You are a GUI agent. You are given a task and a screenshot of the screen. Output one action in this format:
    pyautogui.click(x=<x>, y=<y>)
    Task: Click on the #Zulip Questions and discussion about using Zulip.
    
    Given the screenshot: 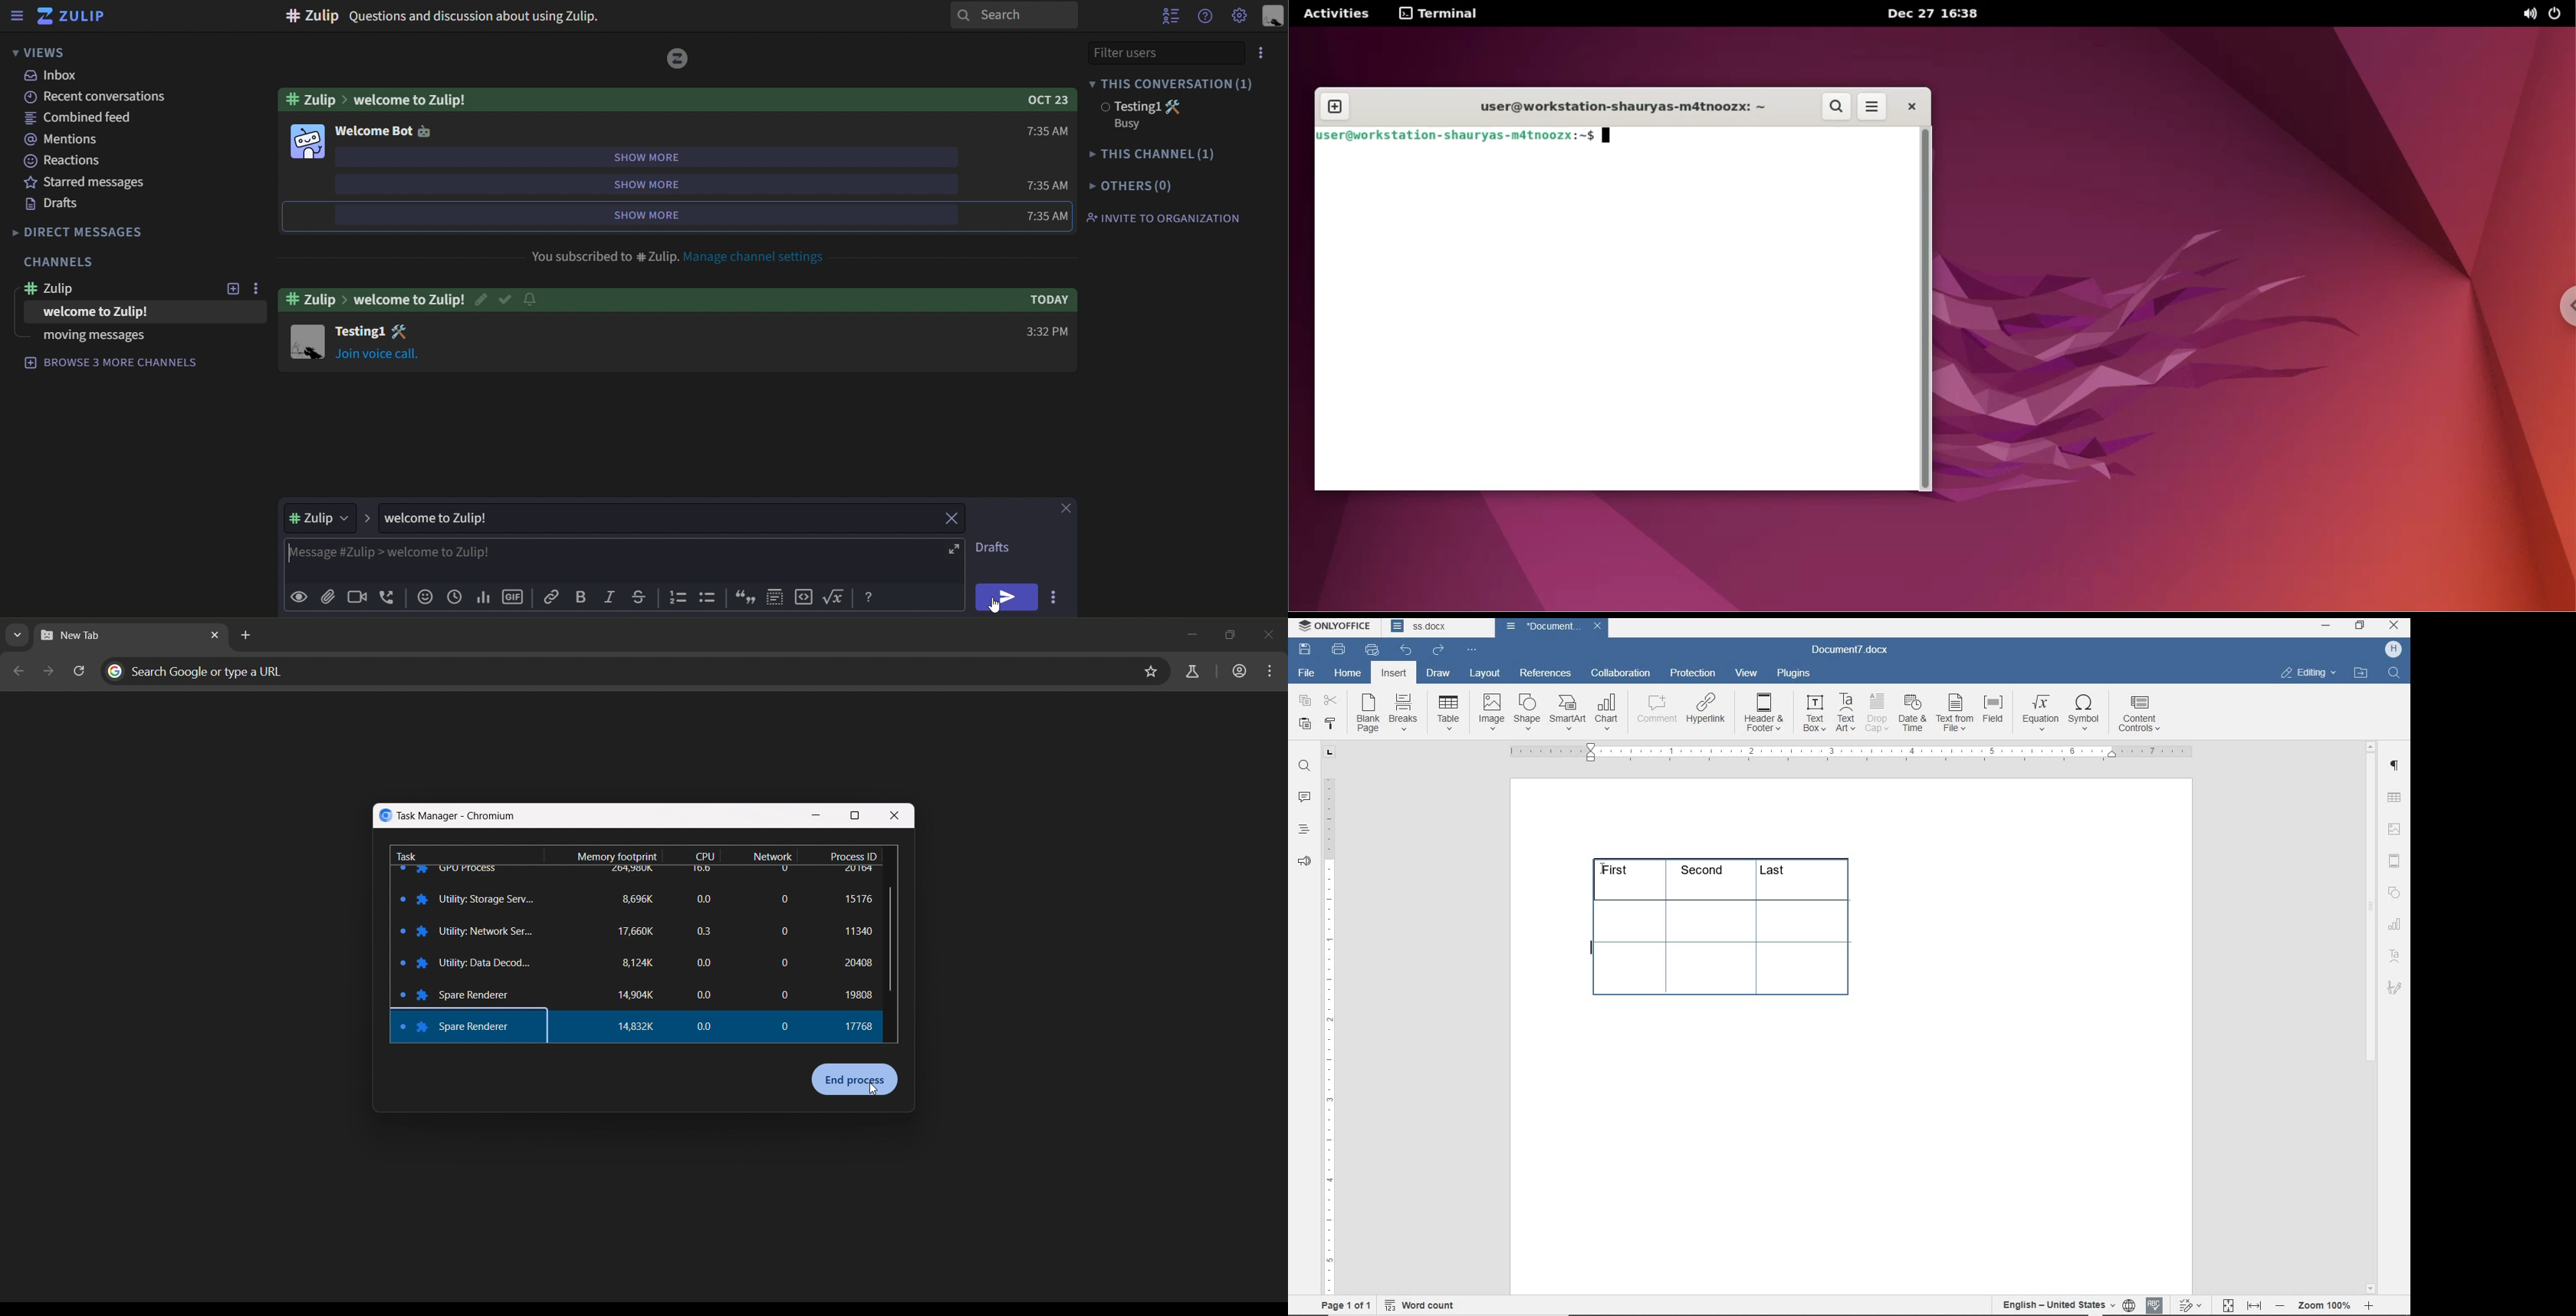 What is the action you would take?
    pyautogui.click(x=446, y=17)
    